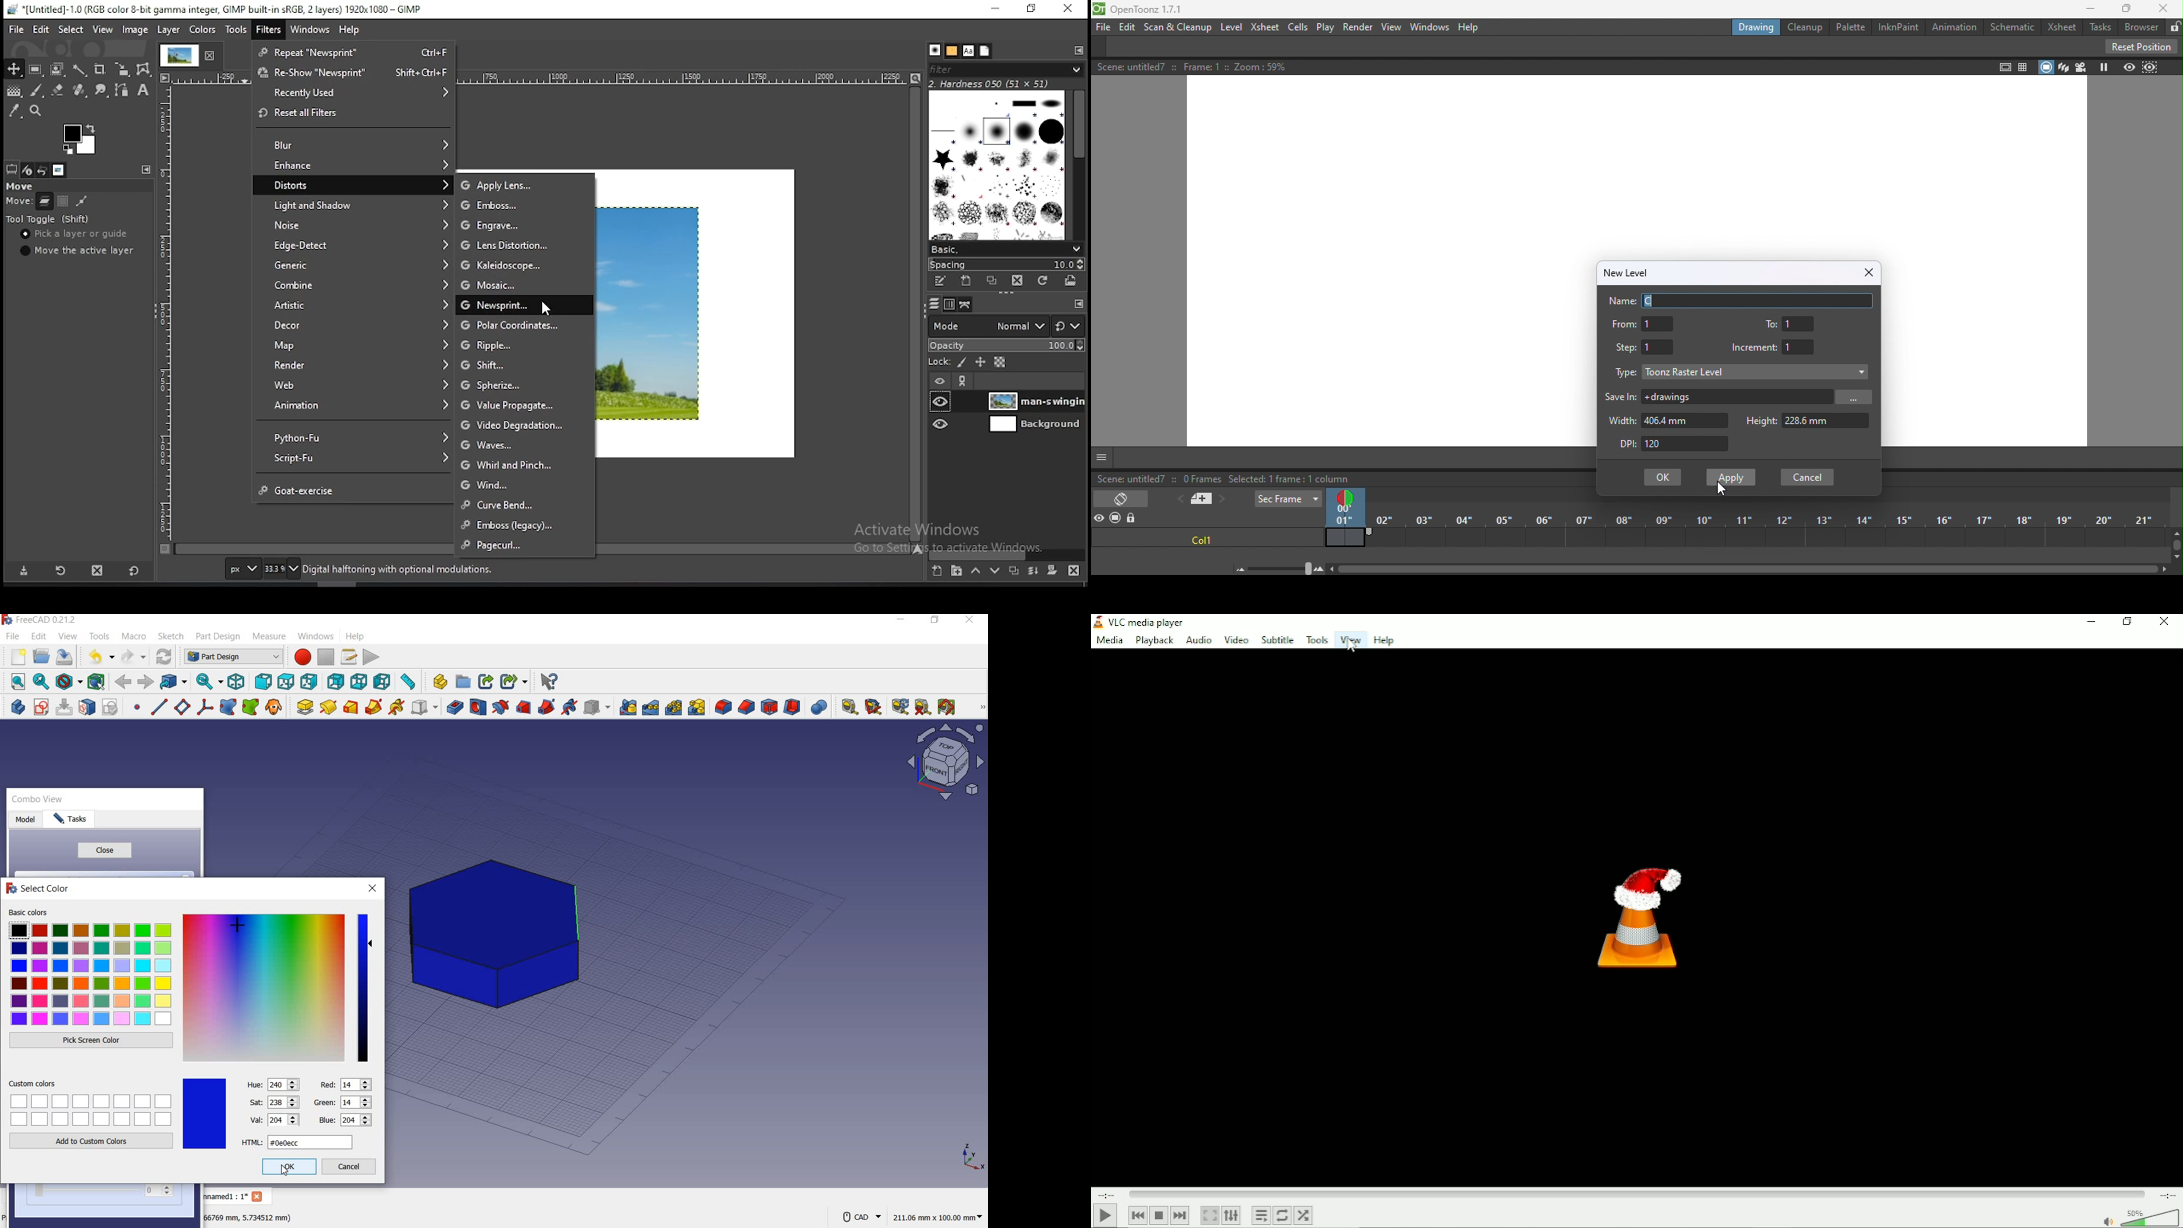 Image resolution: width=2184 pixels, height=1232 pixels. I want to click on create a new layer group, so click(958, 571).